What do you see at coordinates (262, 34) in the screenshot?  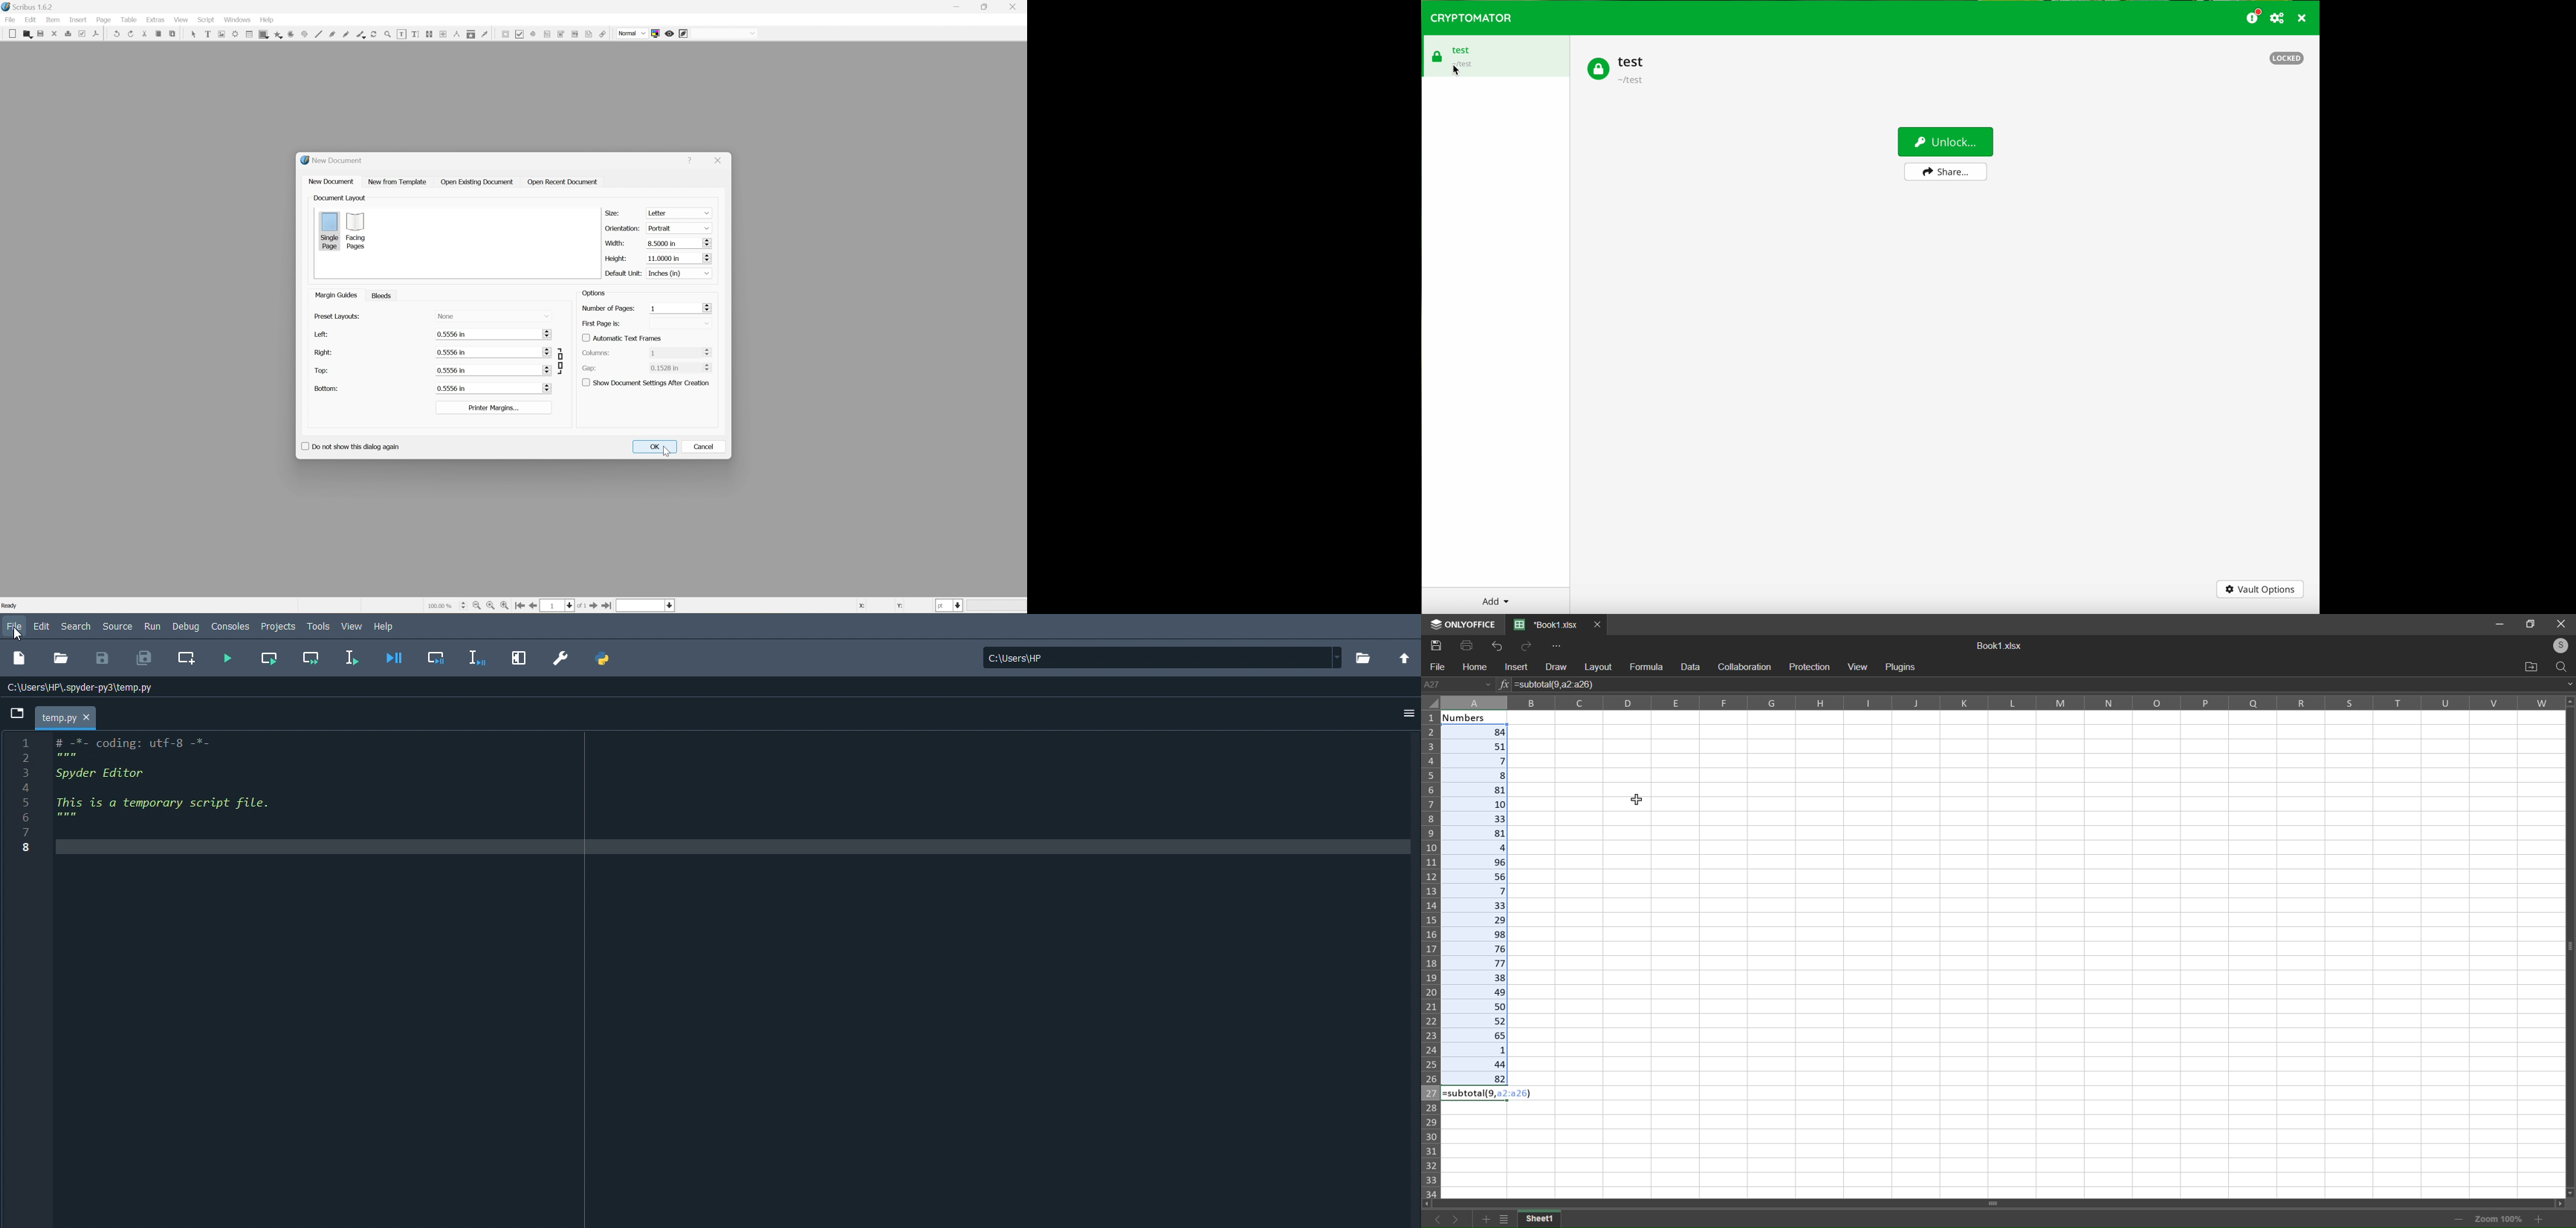 I see `shape` at bounding box center [262, 34].